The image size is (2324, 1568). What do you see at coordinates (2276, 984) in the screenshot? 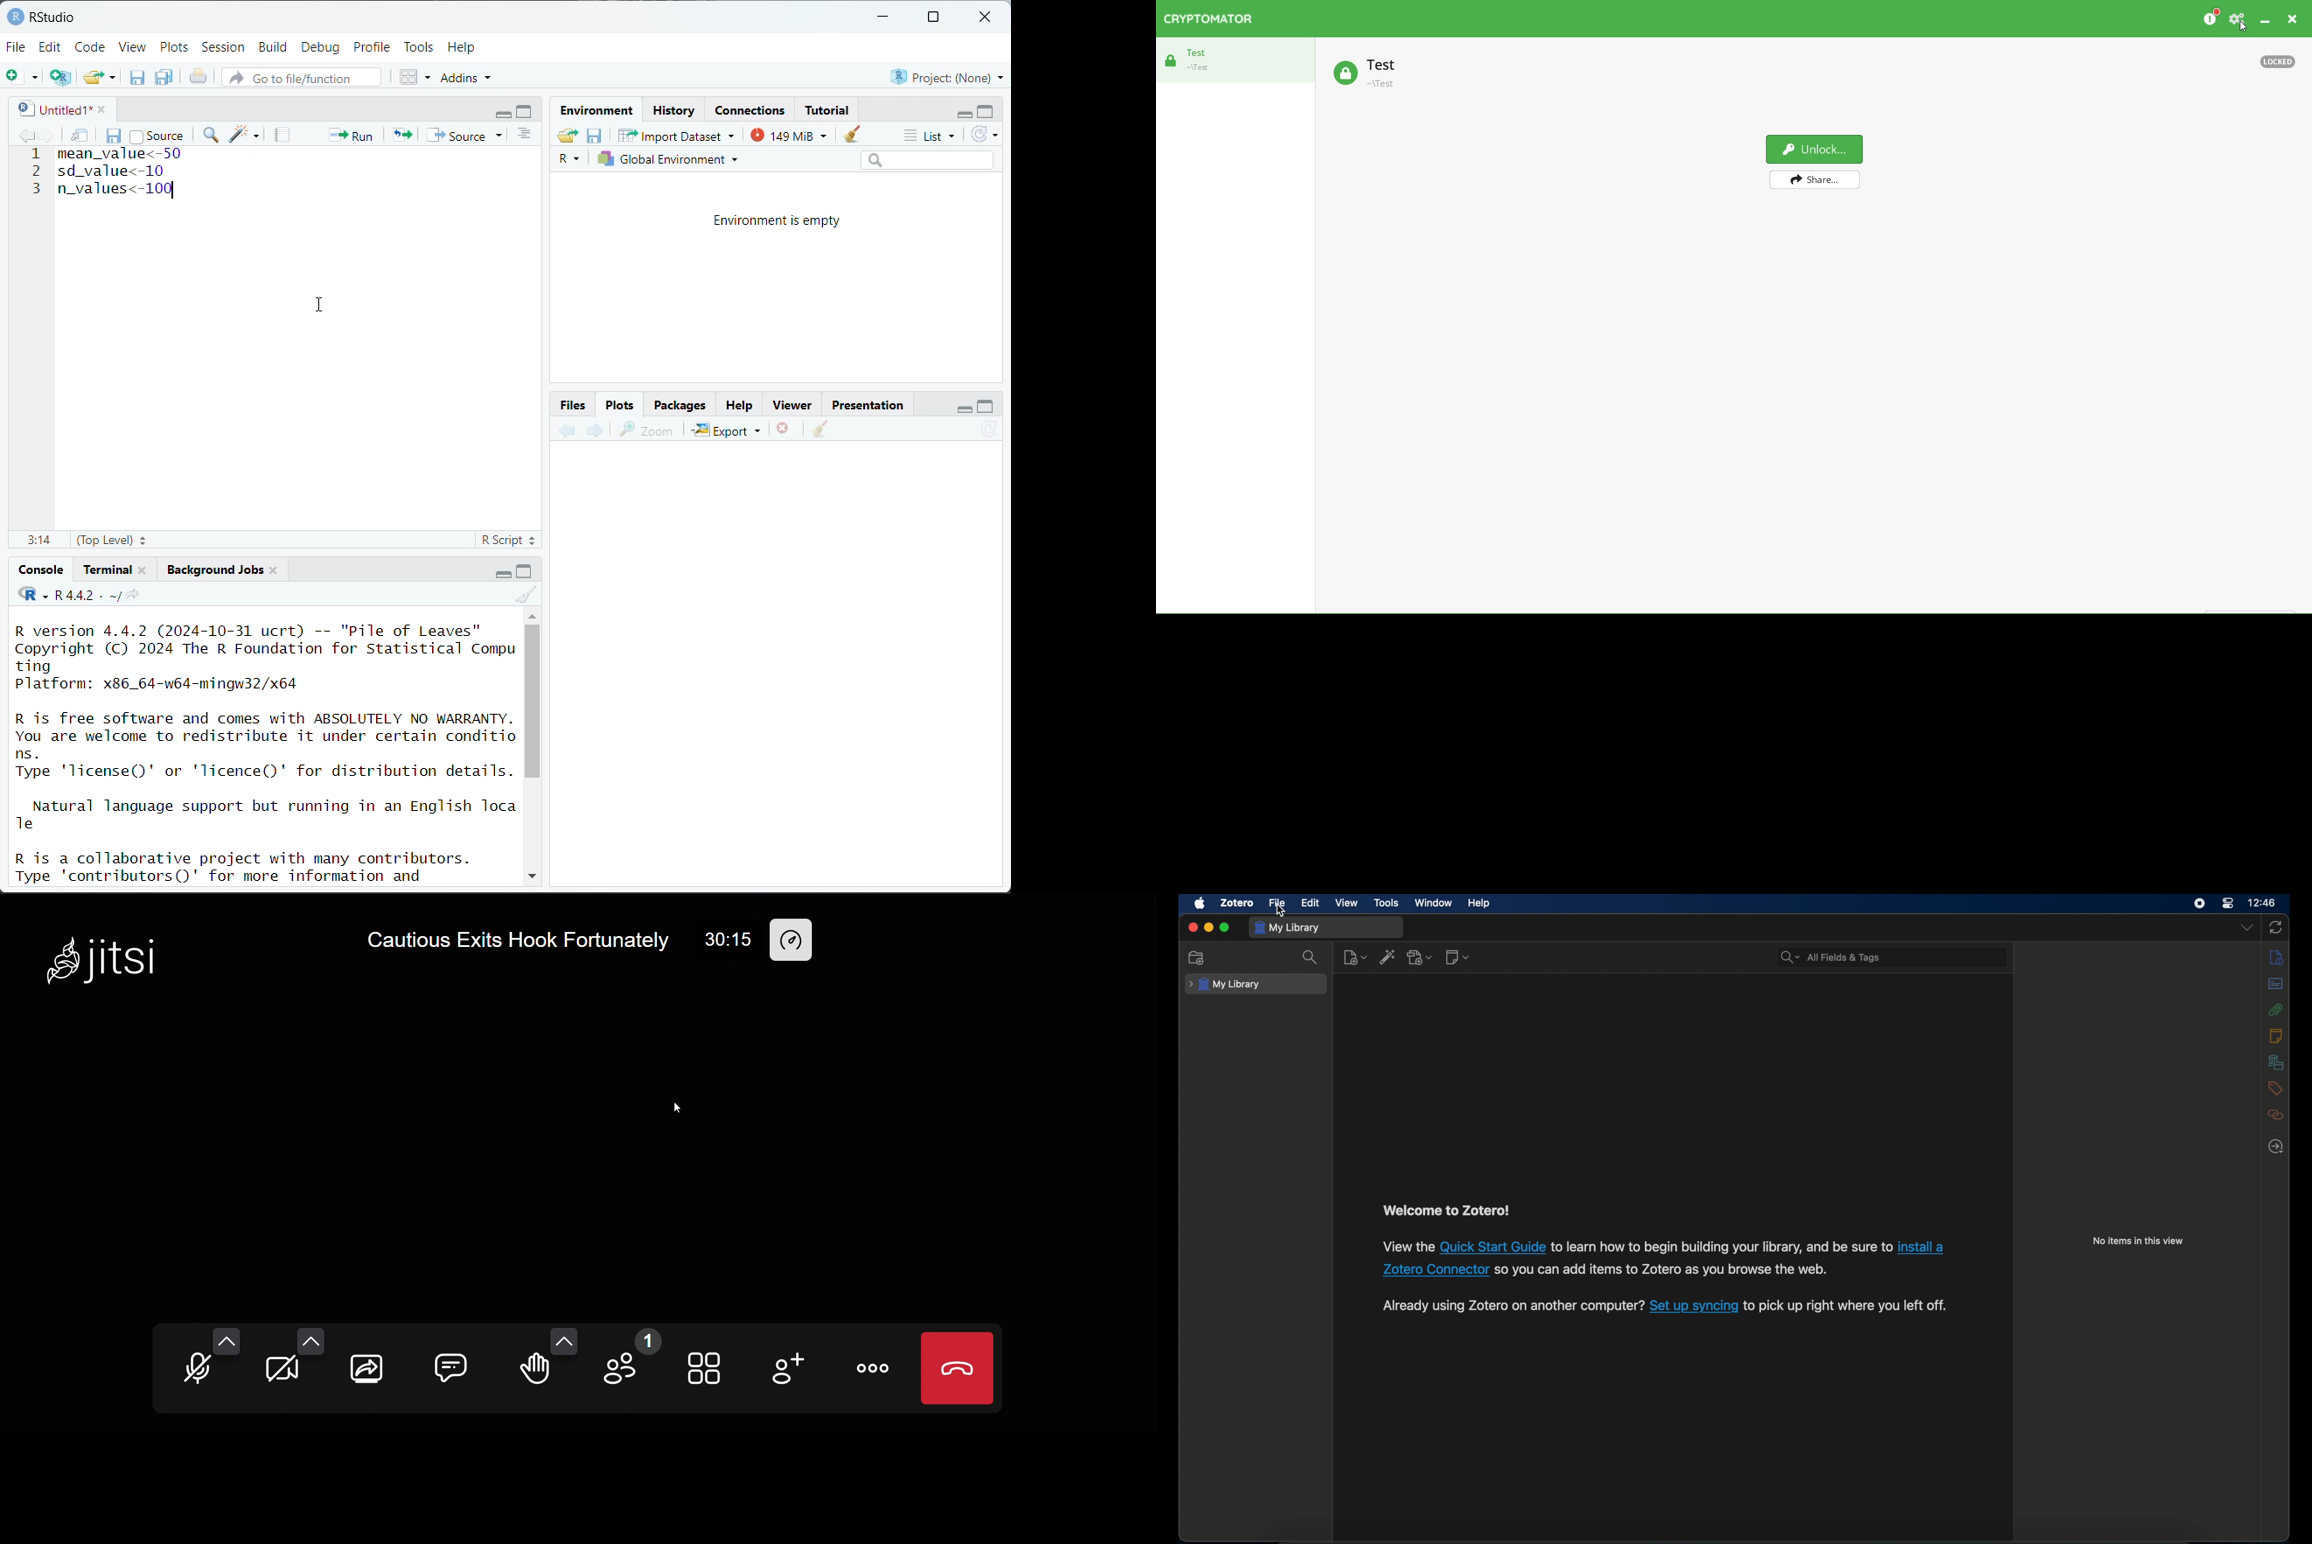
I see `abstract` at bounding box center [2276, 984].